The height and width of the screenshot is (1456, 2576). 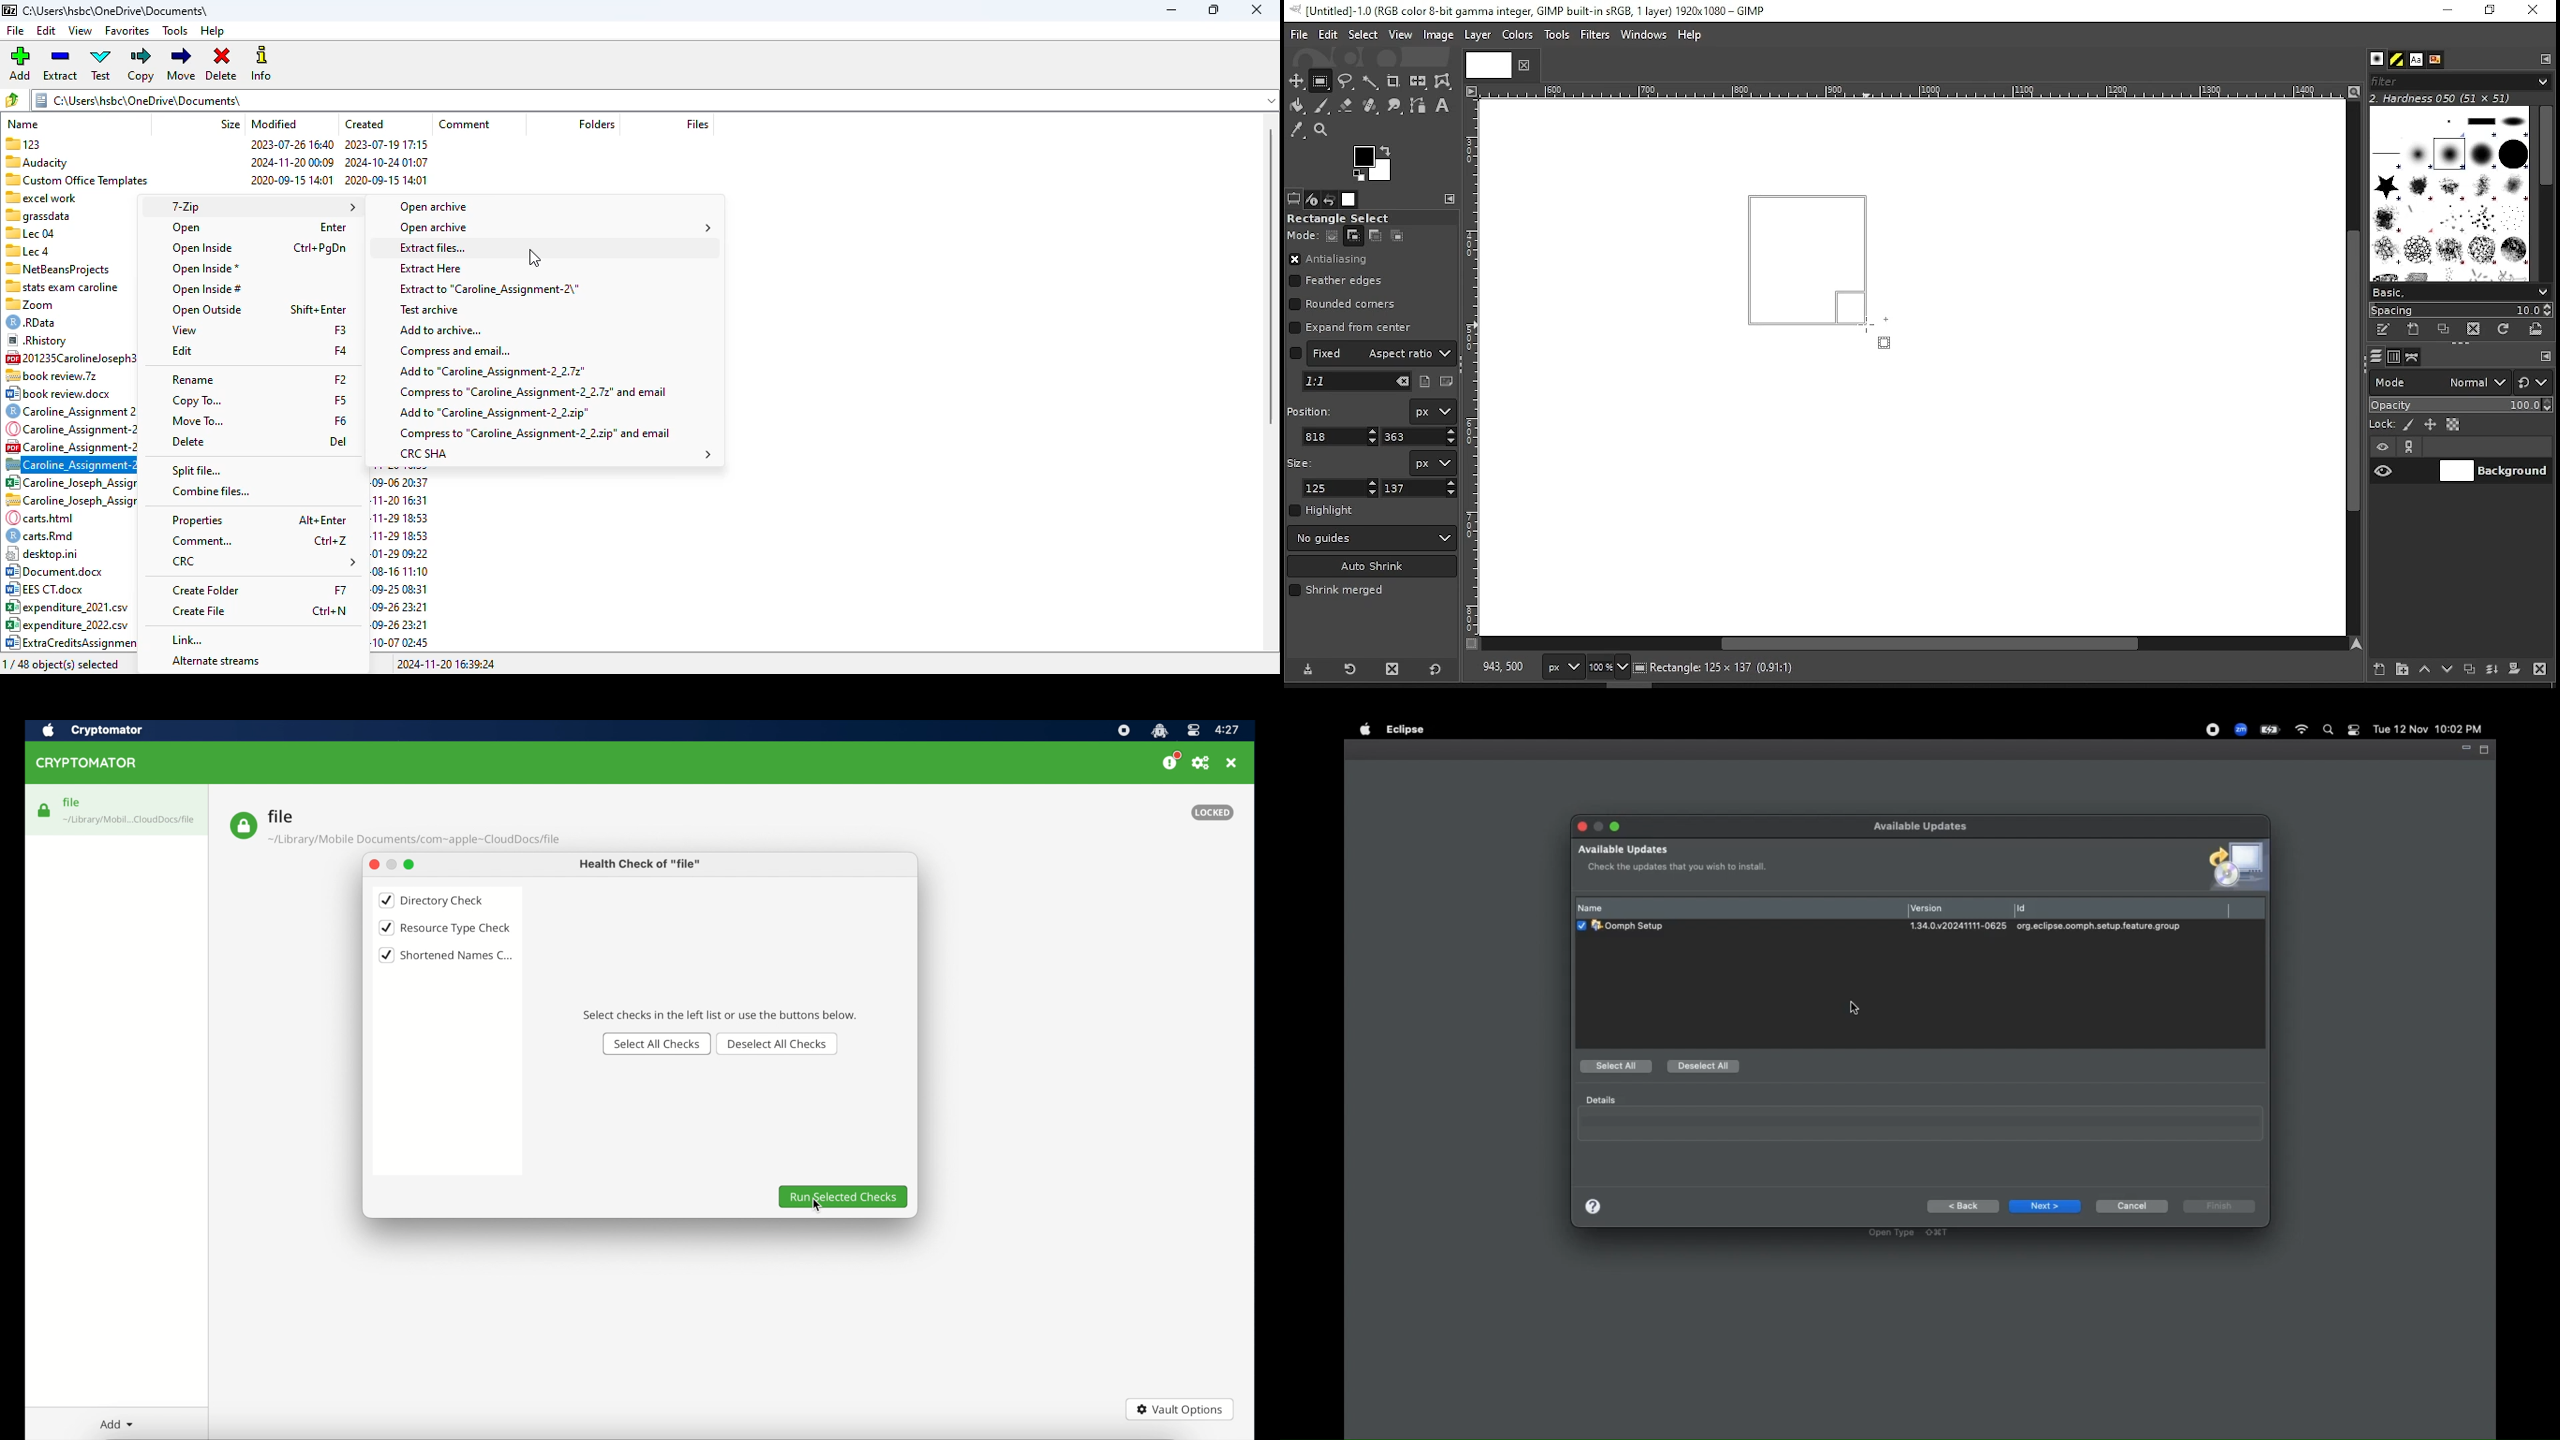 What do you see at coordinates (117, 809) in the screenshot?
I see `file highlighted` at bounding box center [117, 809].